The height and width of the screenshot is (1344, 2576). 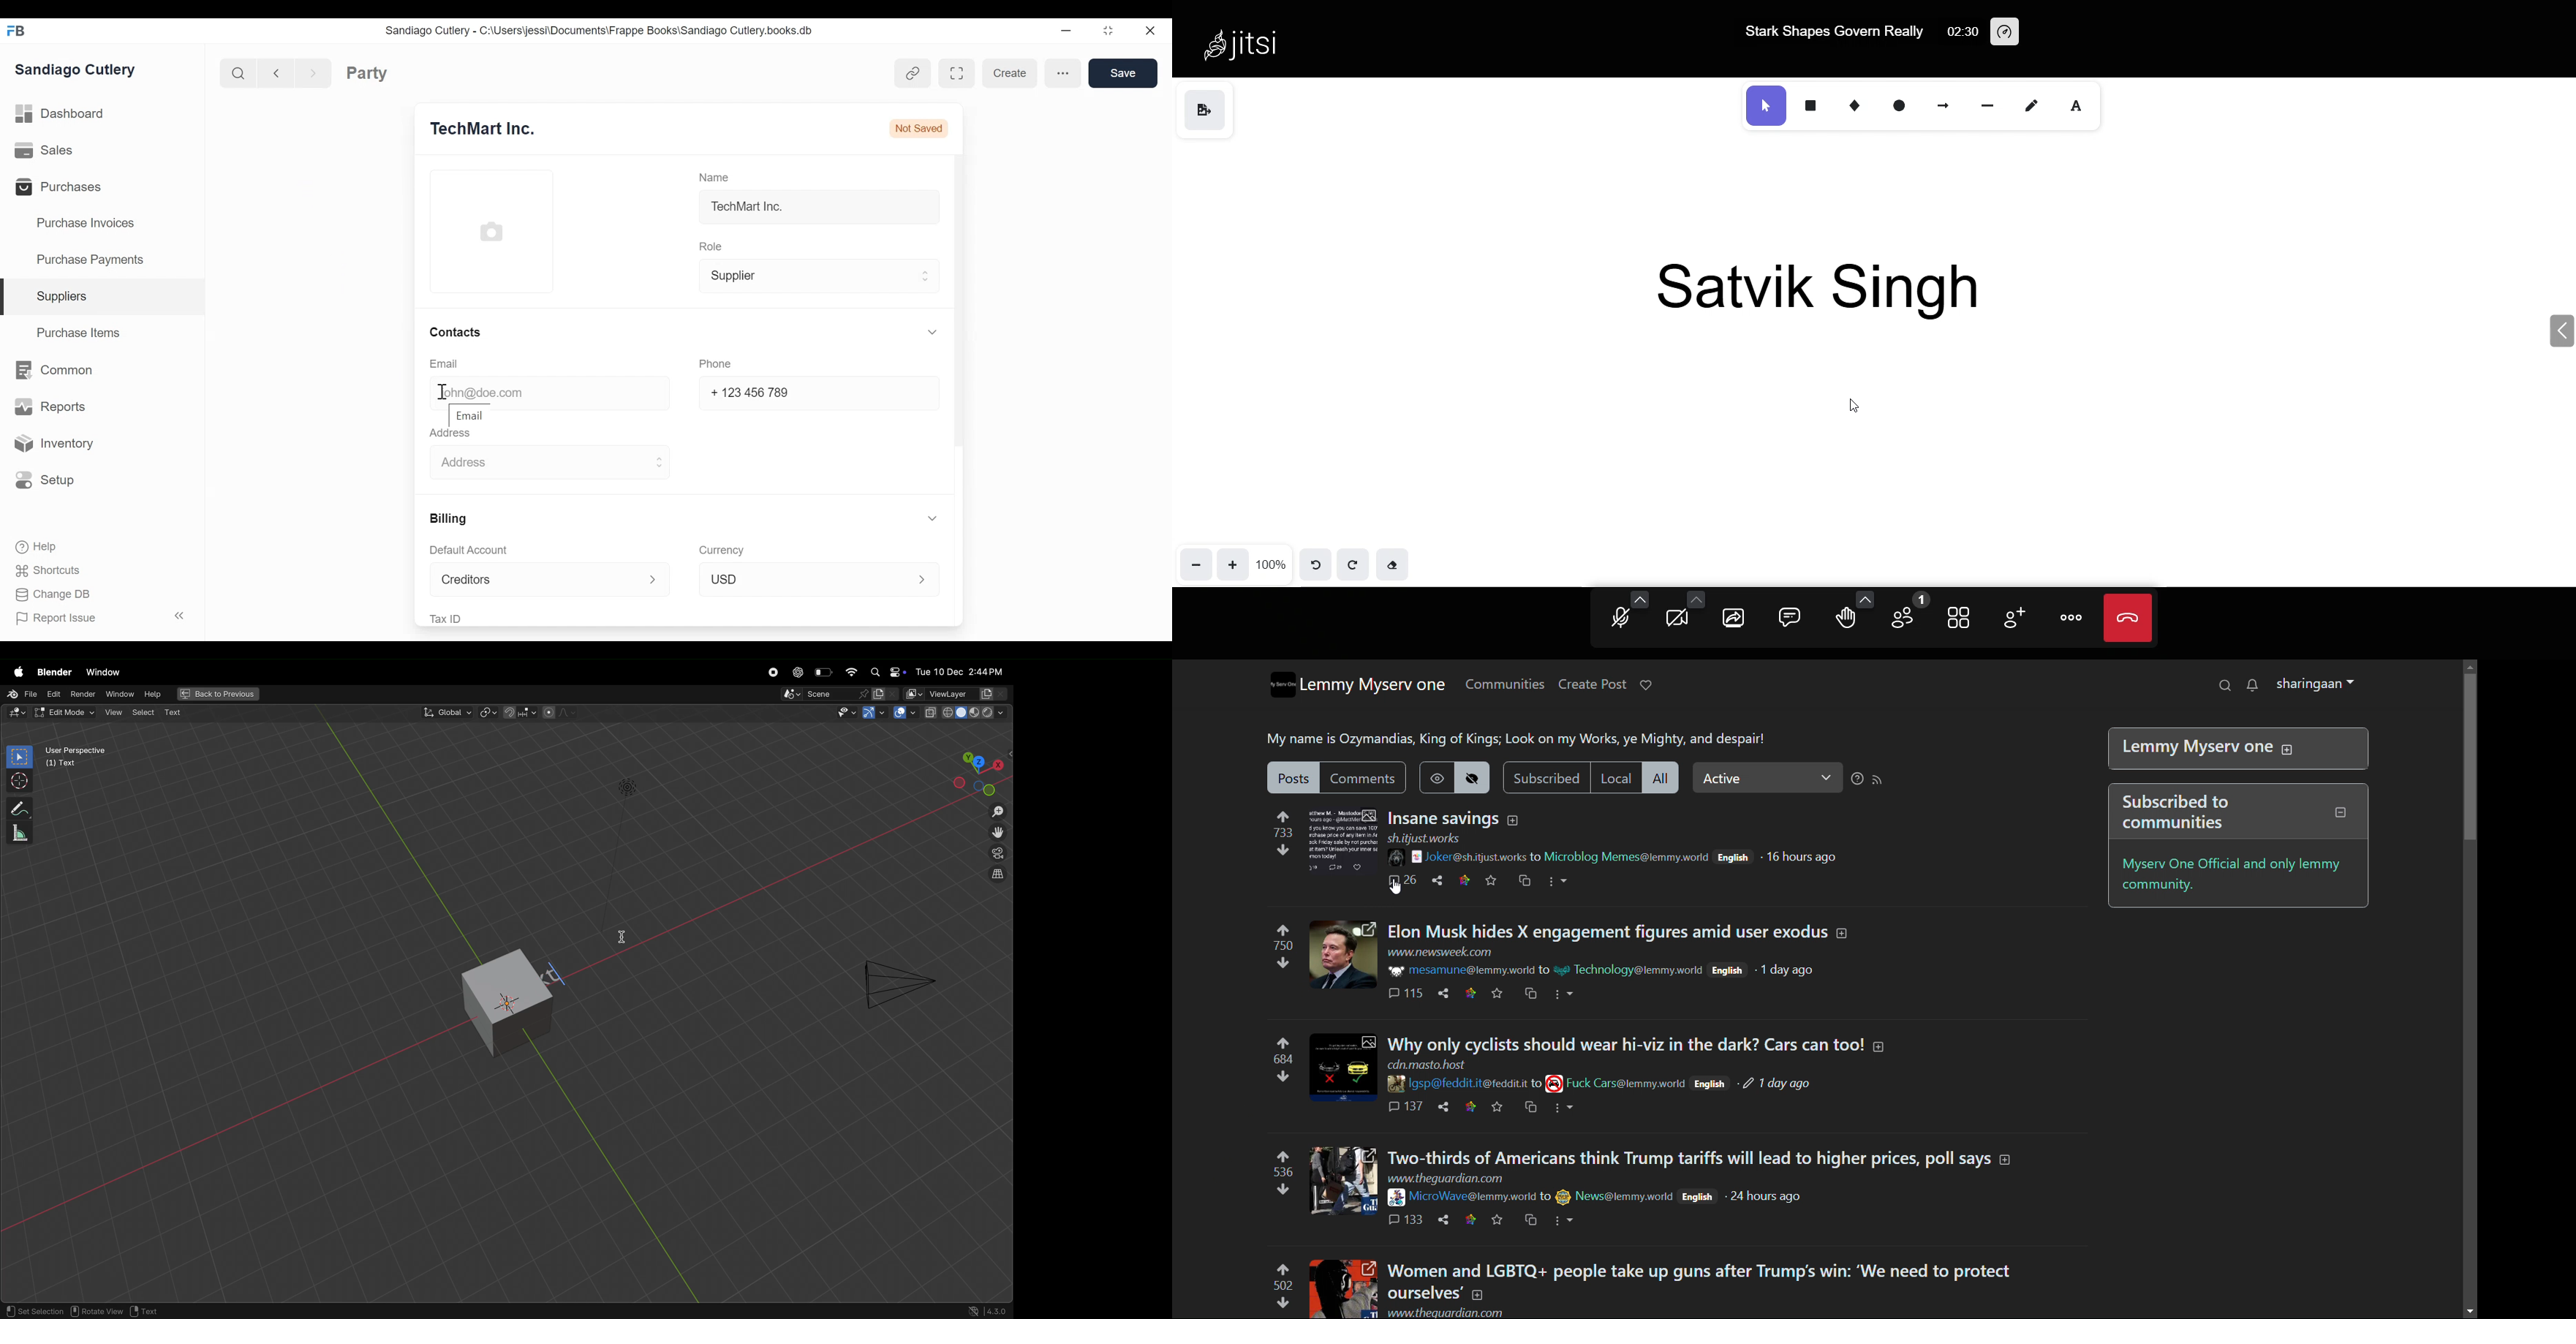 What do you see at coordinates (958, 694) in the screenshot?
I see `View layer` at bounding box center [958, 694].